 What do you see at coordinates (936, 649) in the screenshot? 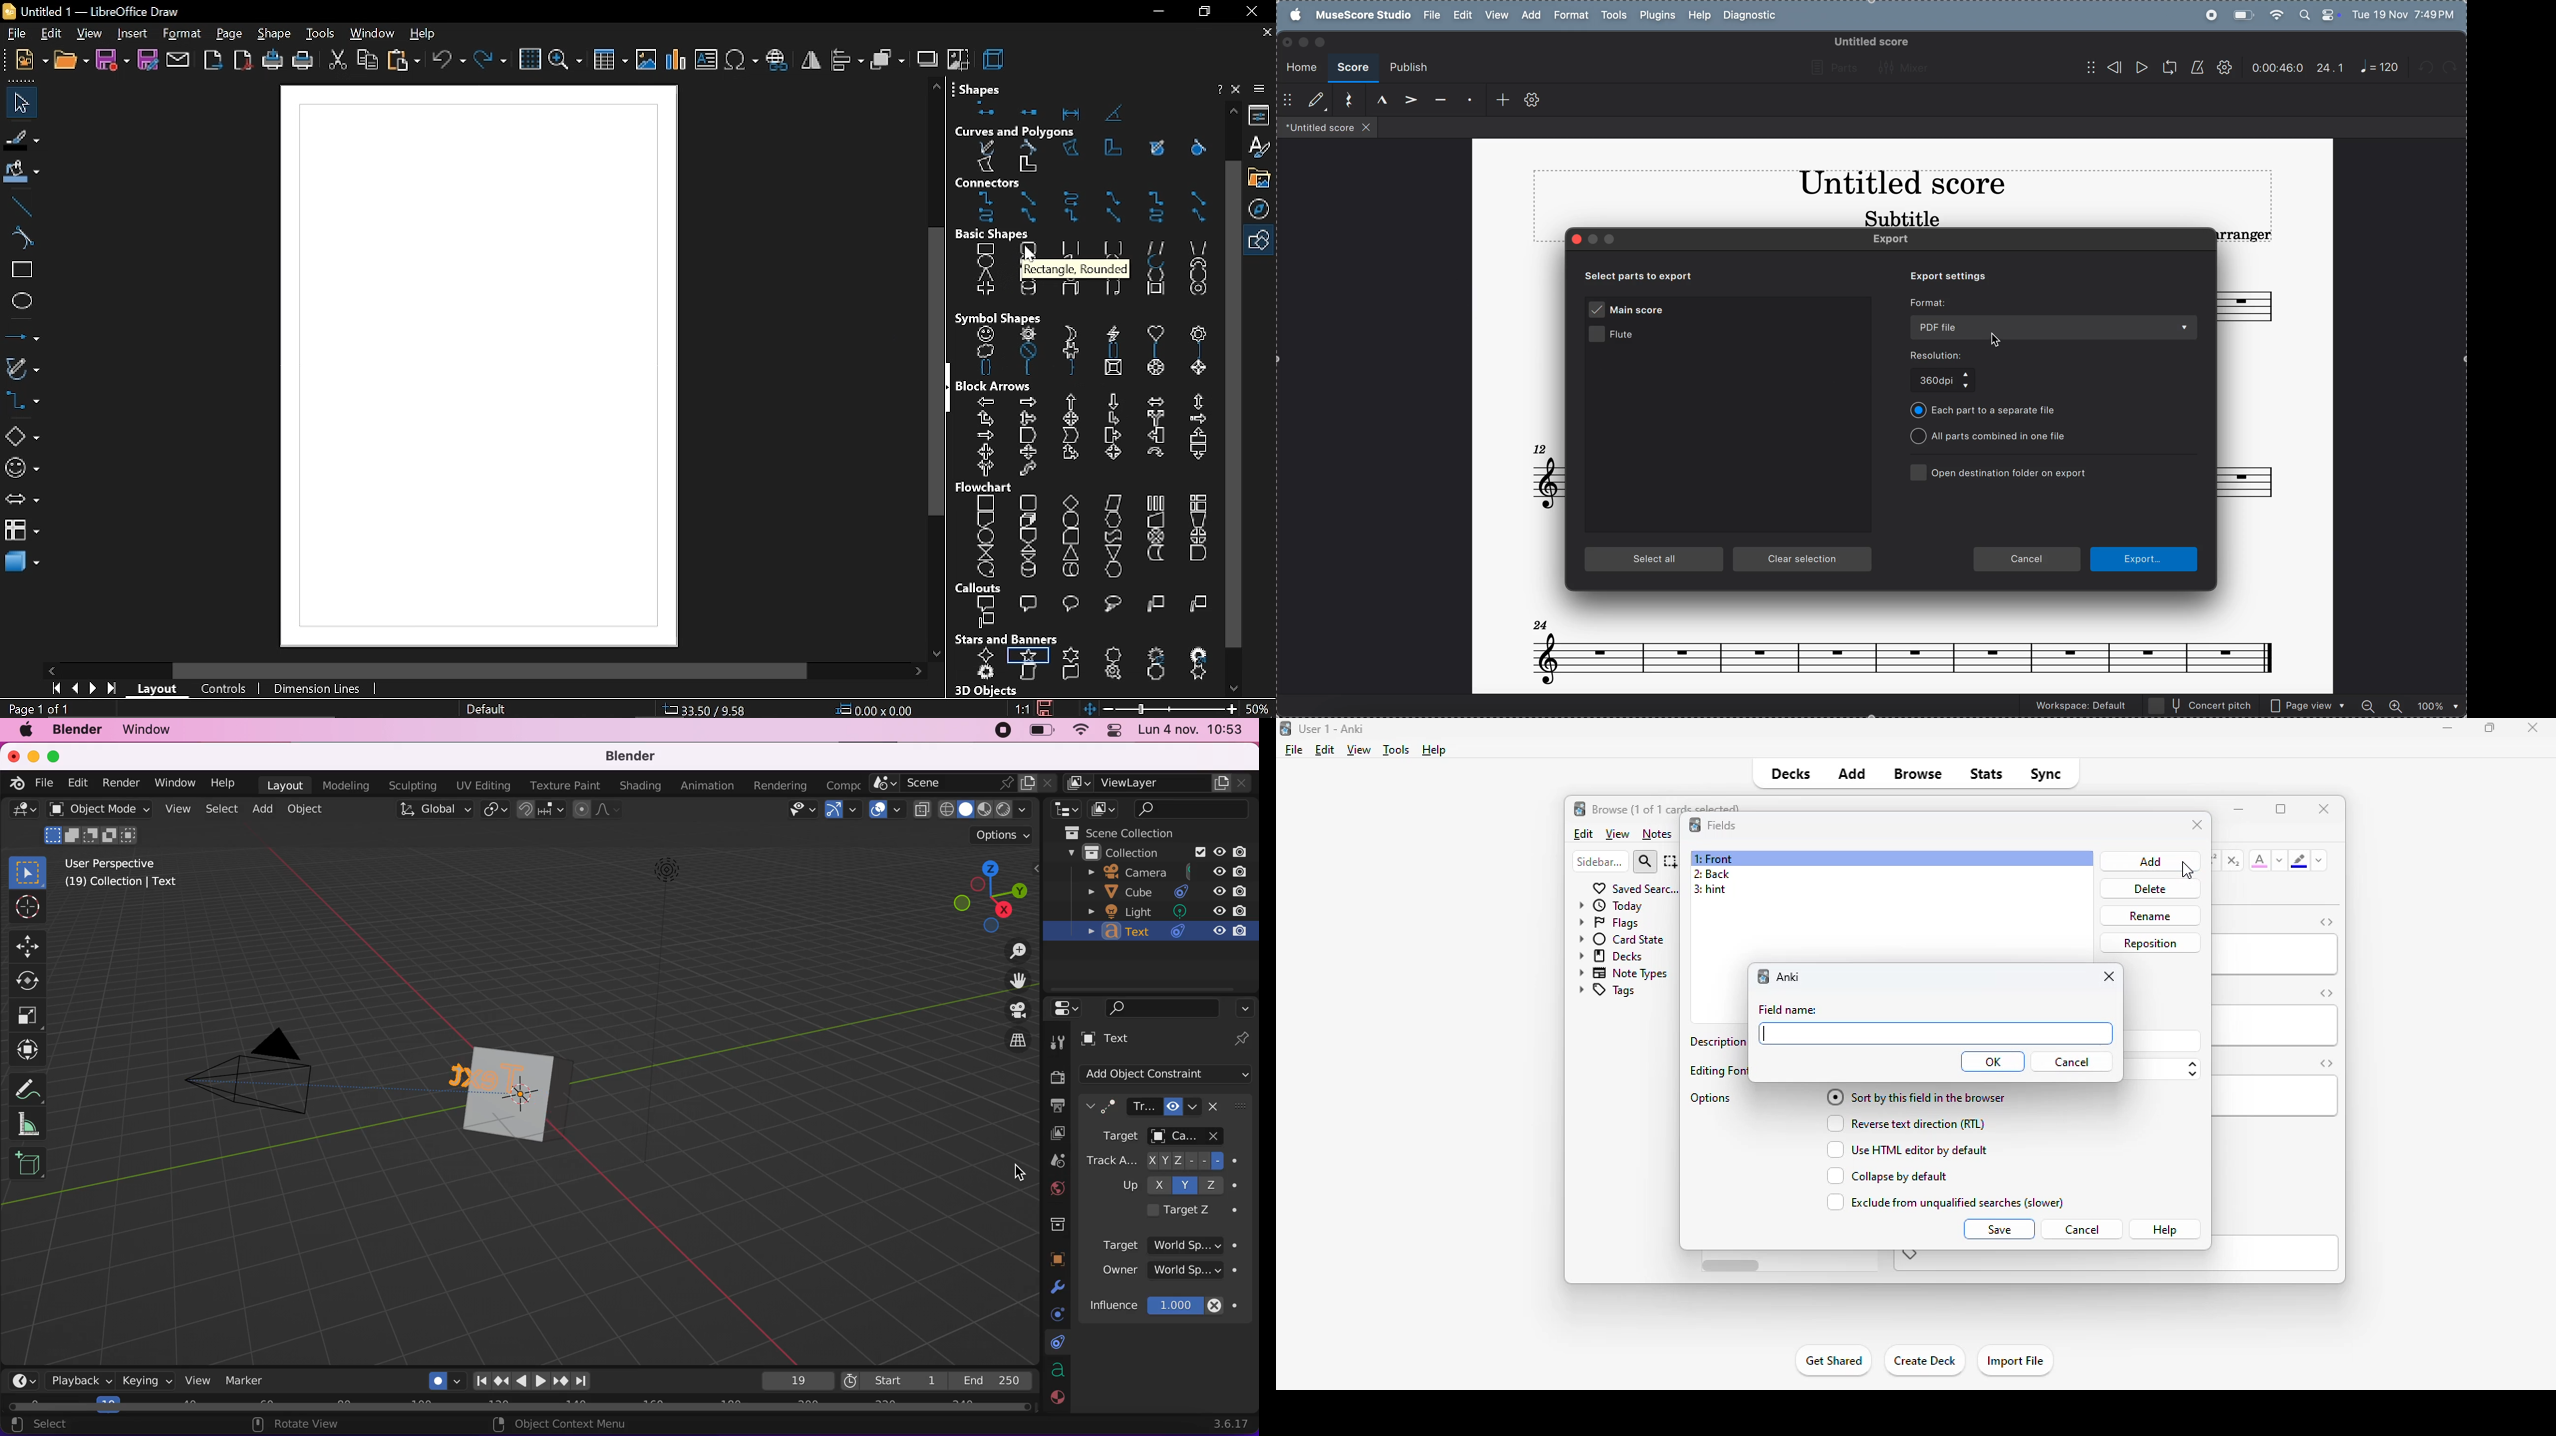
I see `scroll down` at bounding box center [936, 649].